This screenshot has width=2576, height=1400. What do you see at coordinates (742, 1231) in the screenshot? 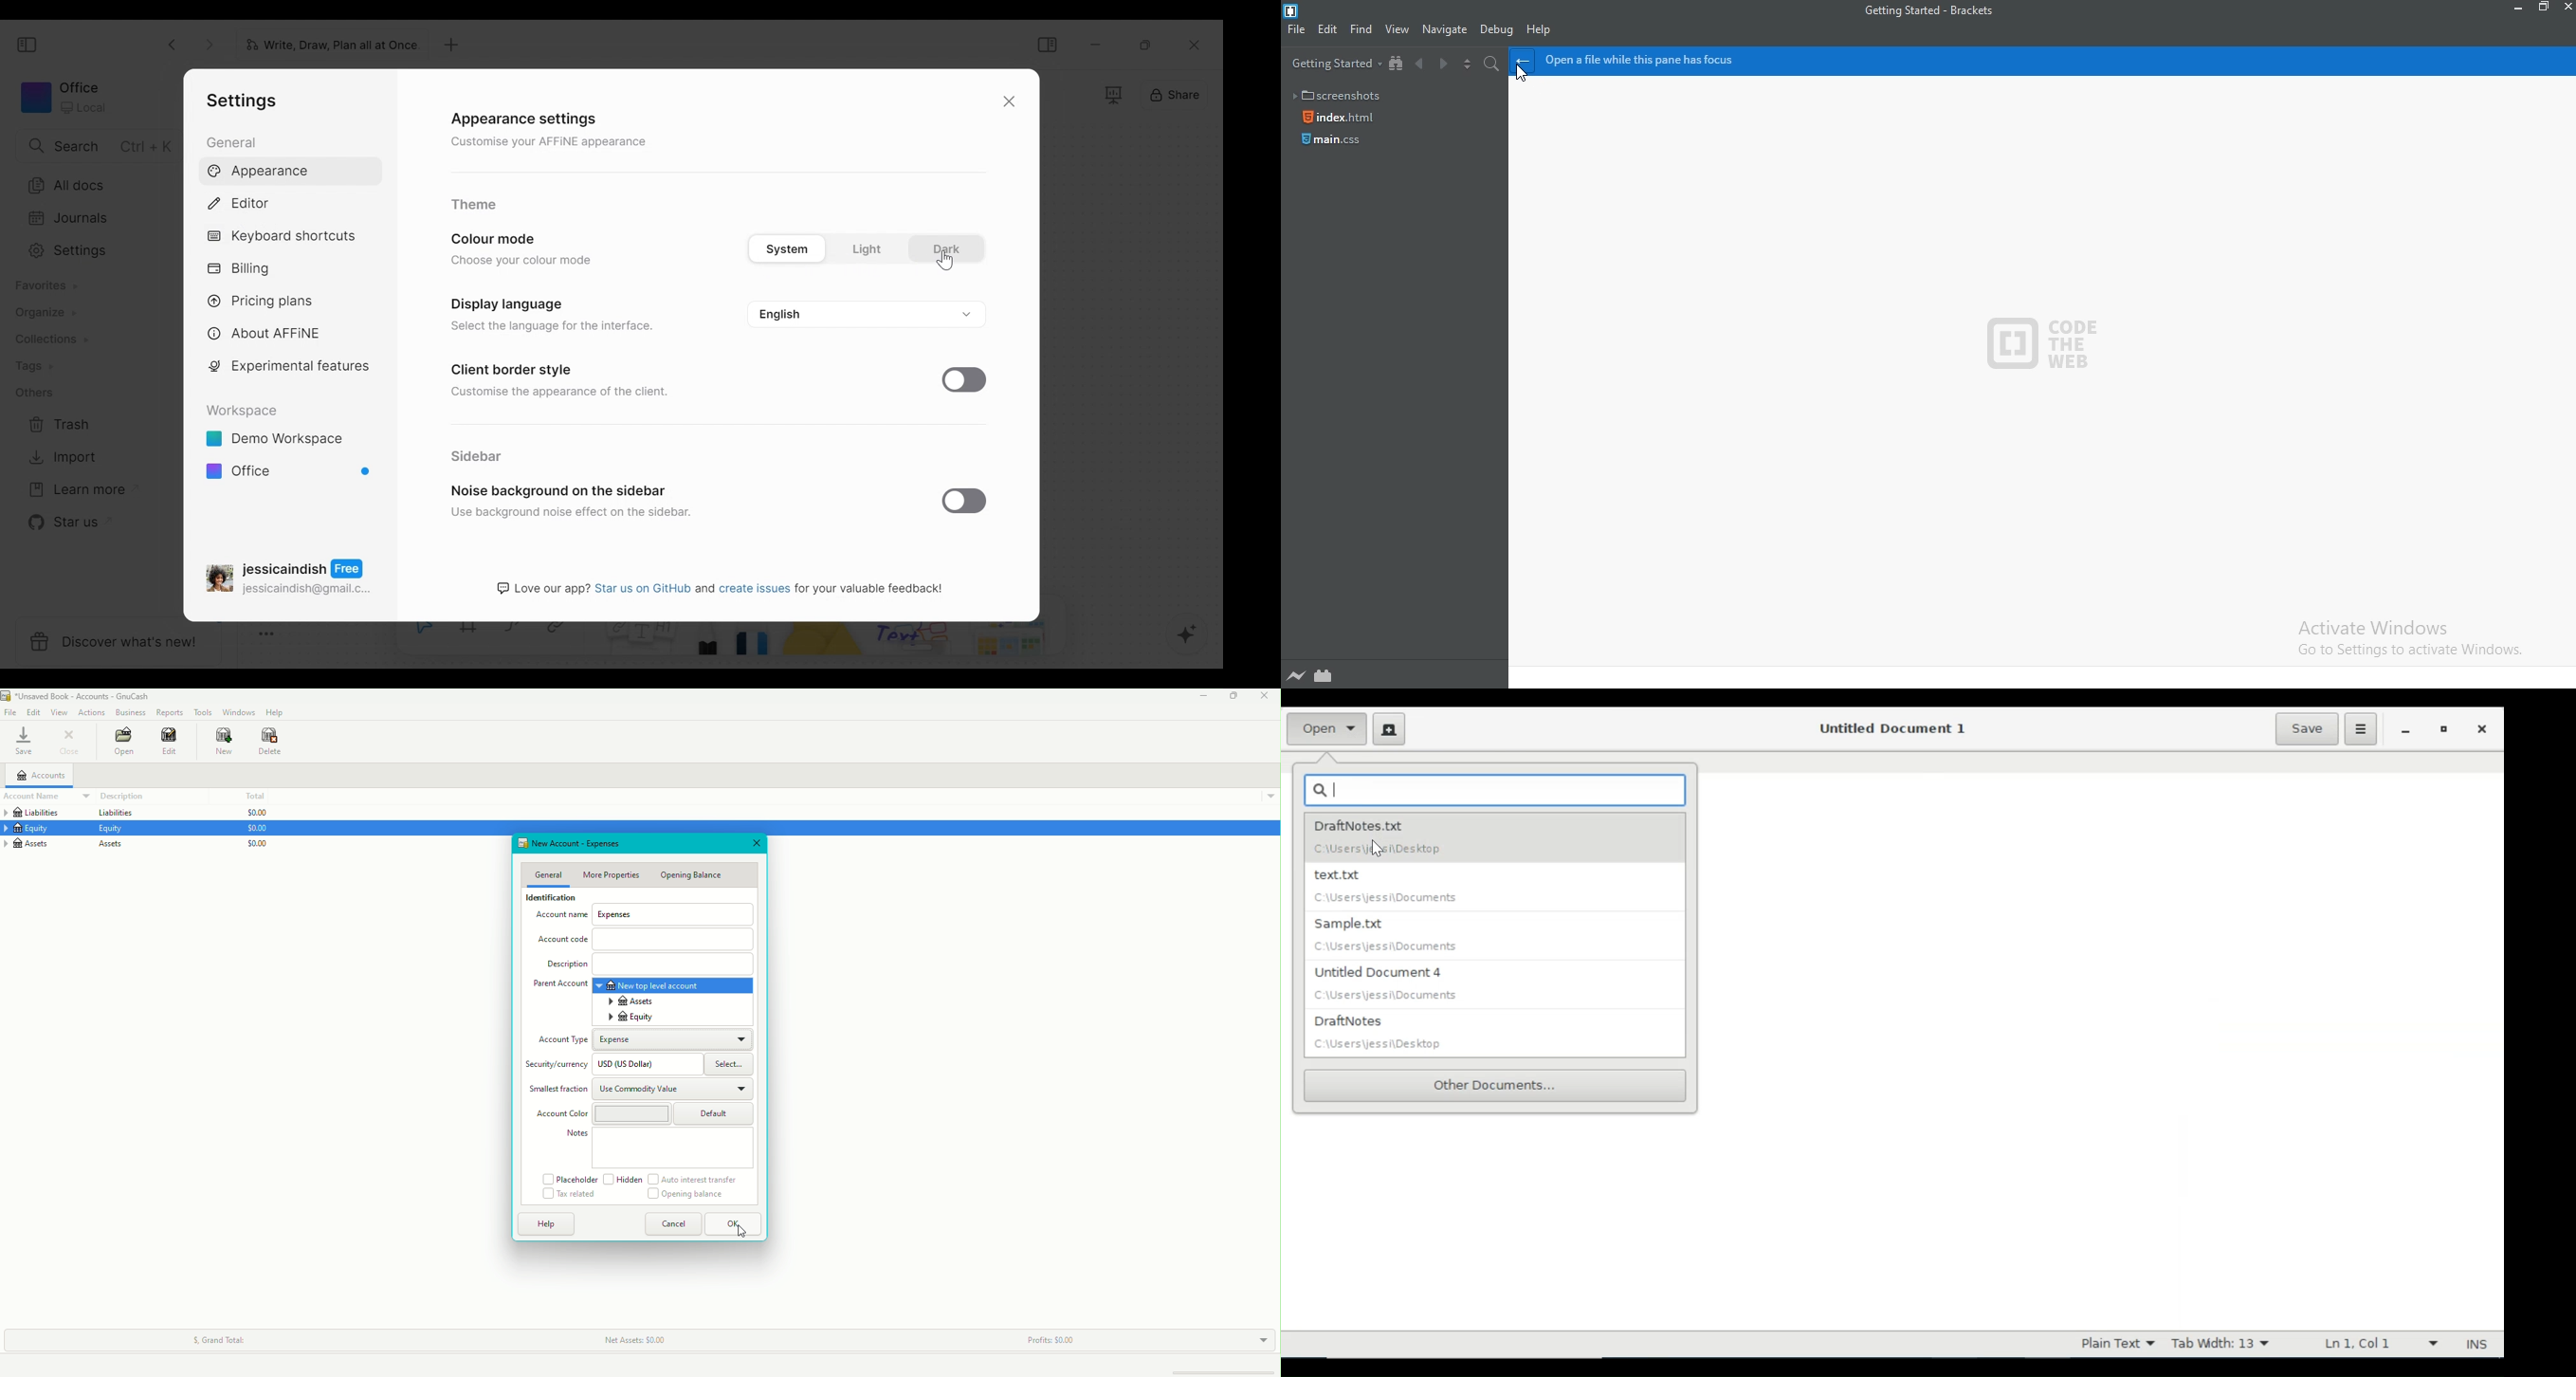
I see `Cursor` at bounding box center [742, 1231].